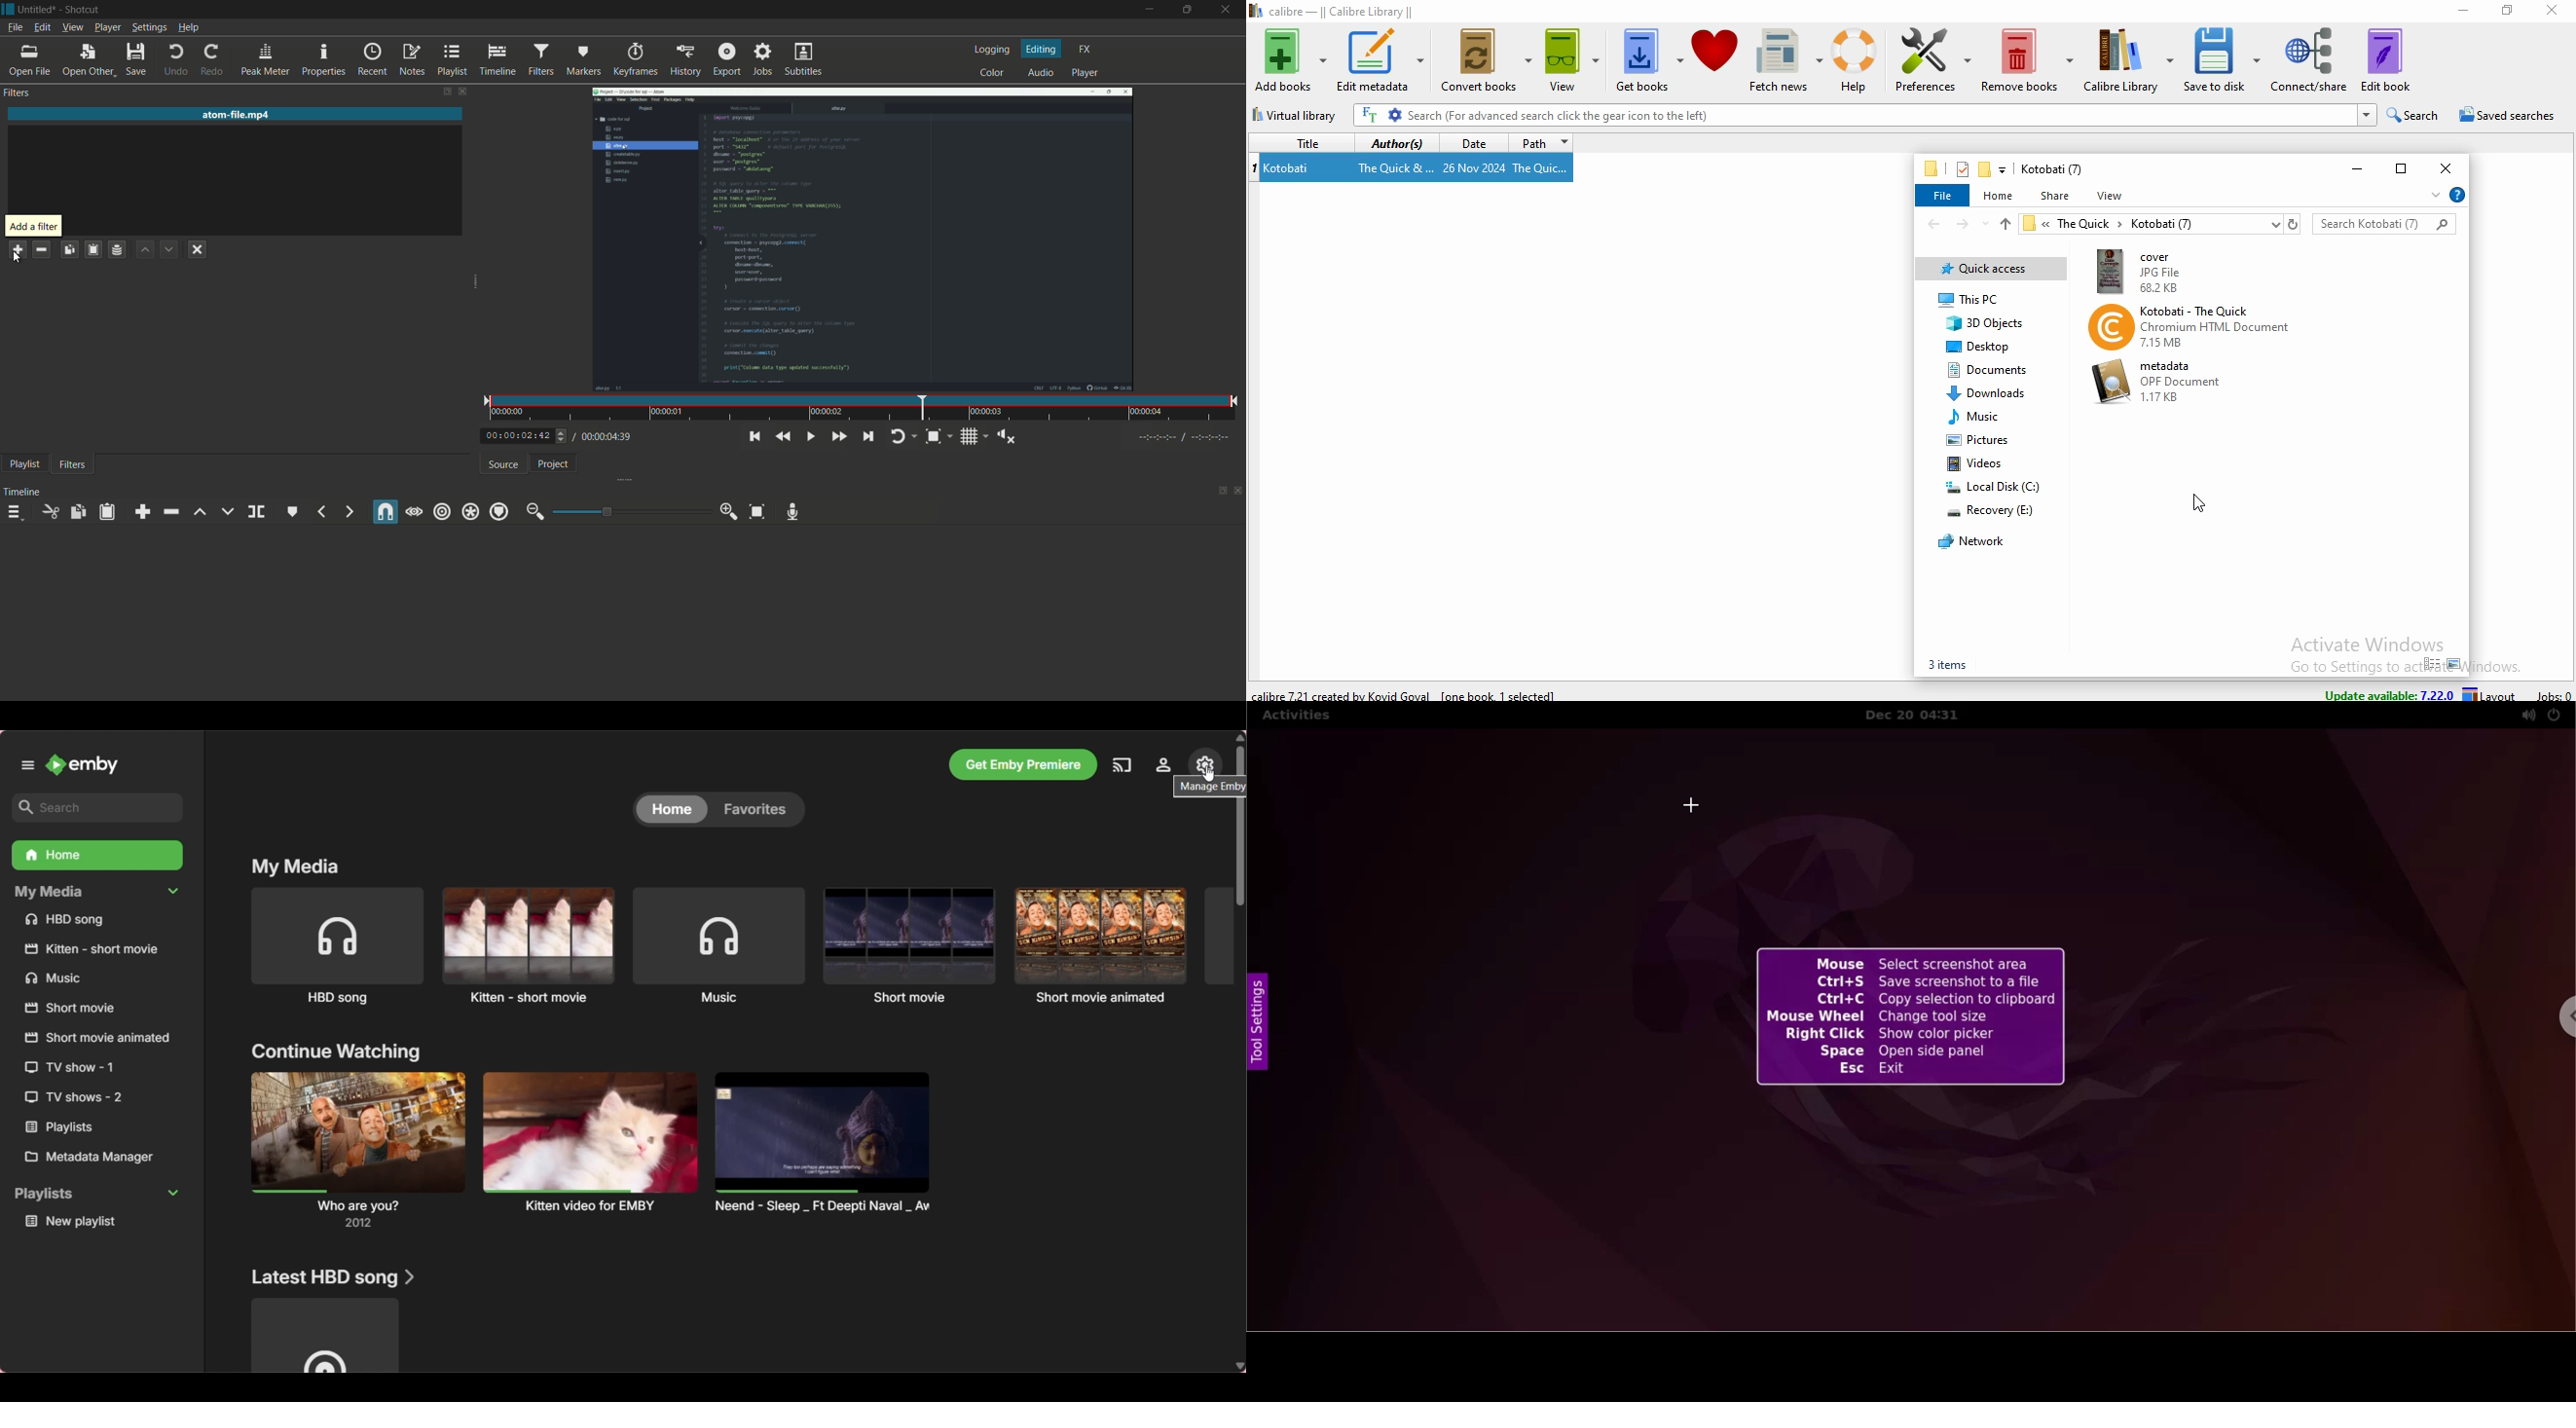  I want to click on edit metadata, so click(1380, 59).